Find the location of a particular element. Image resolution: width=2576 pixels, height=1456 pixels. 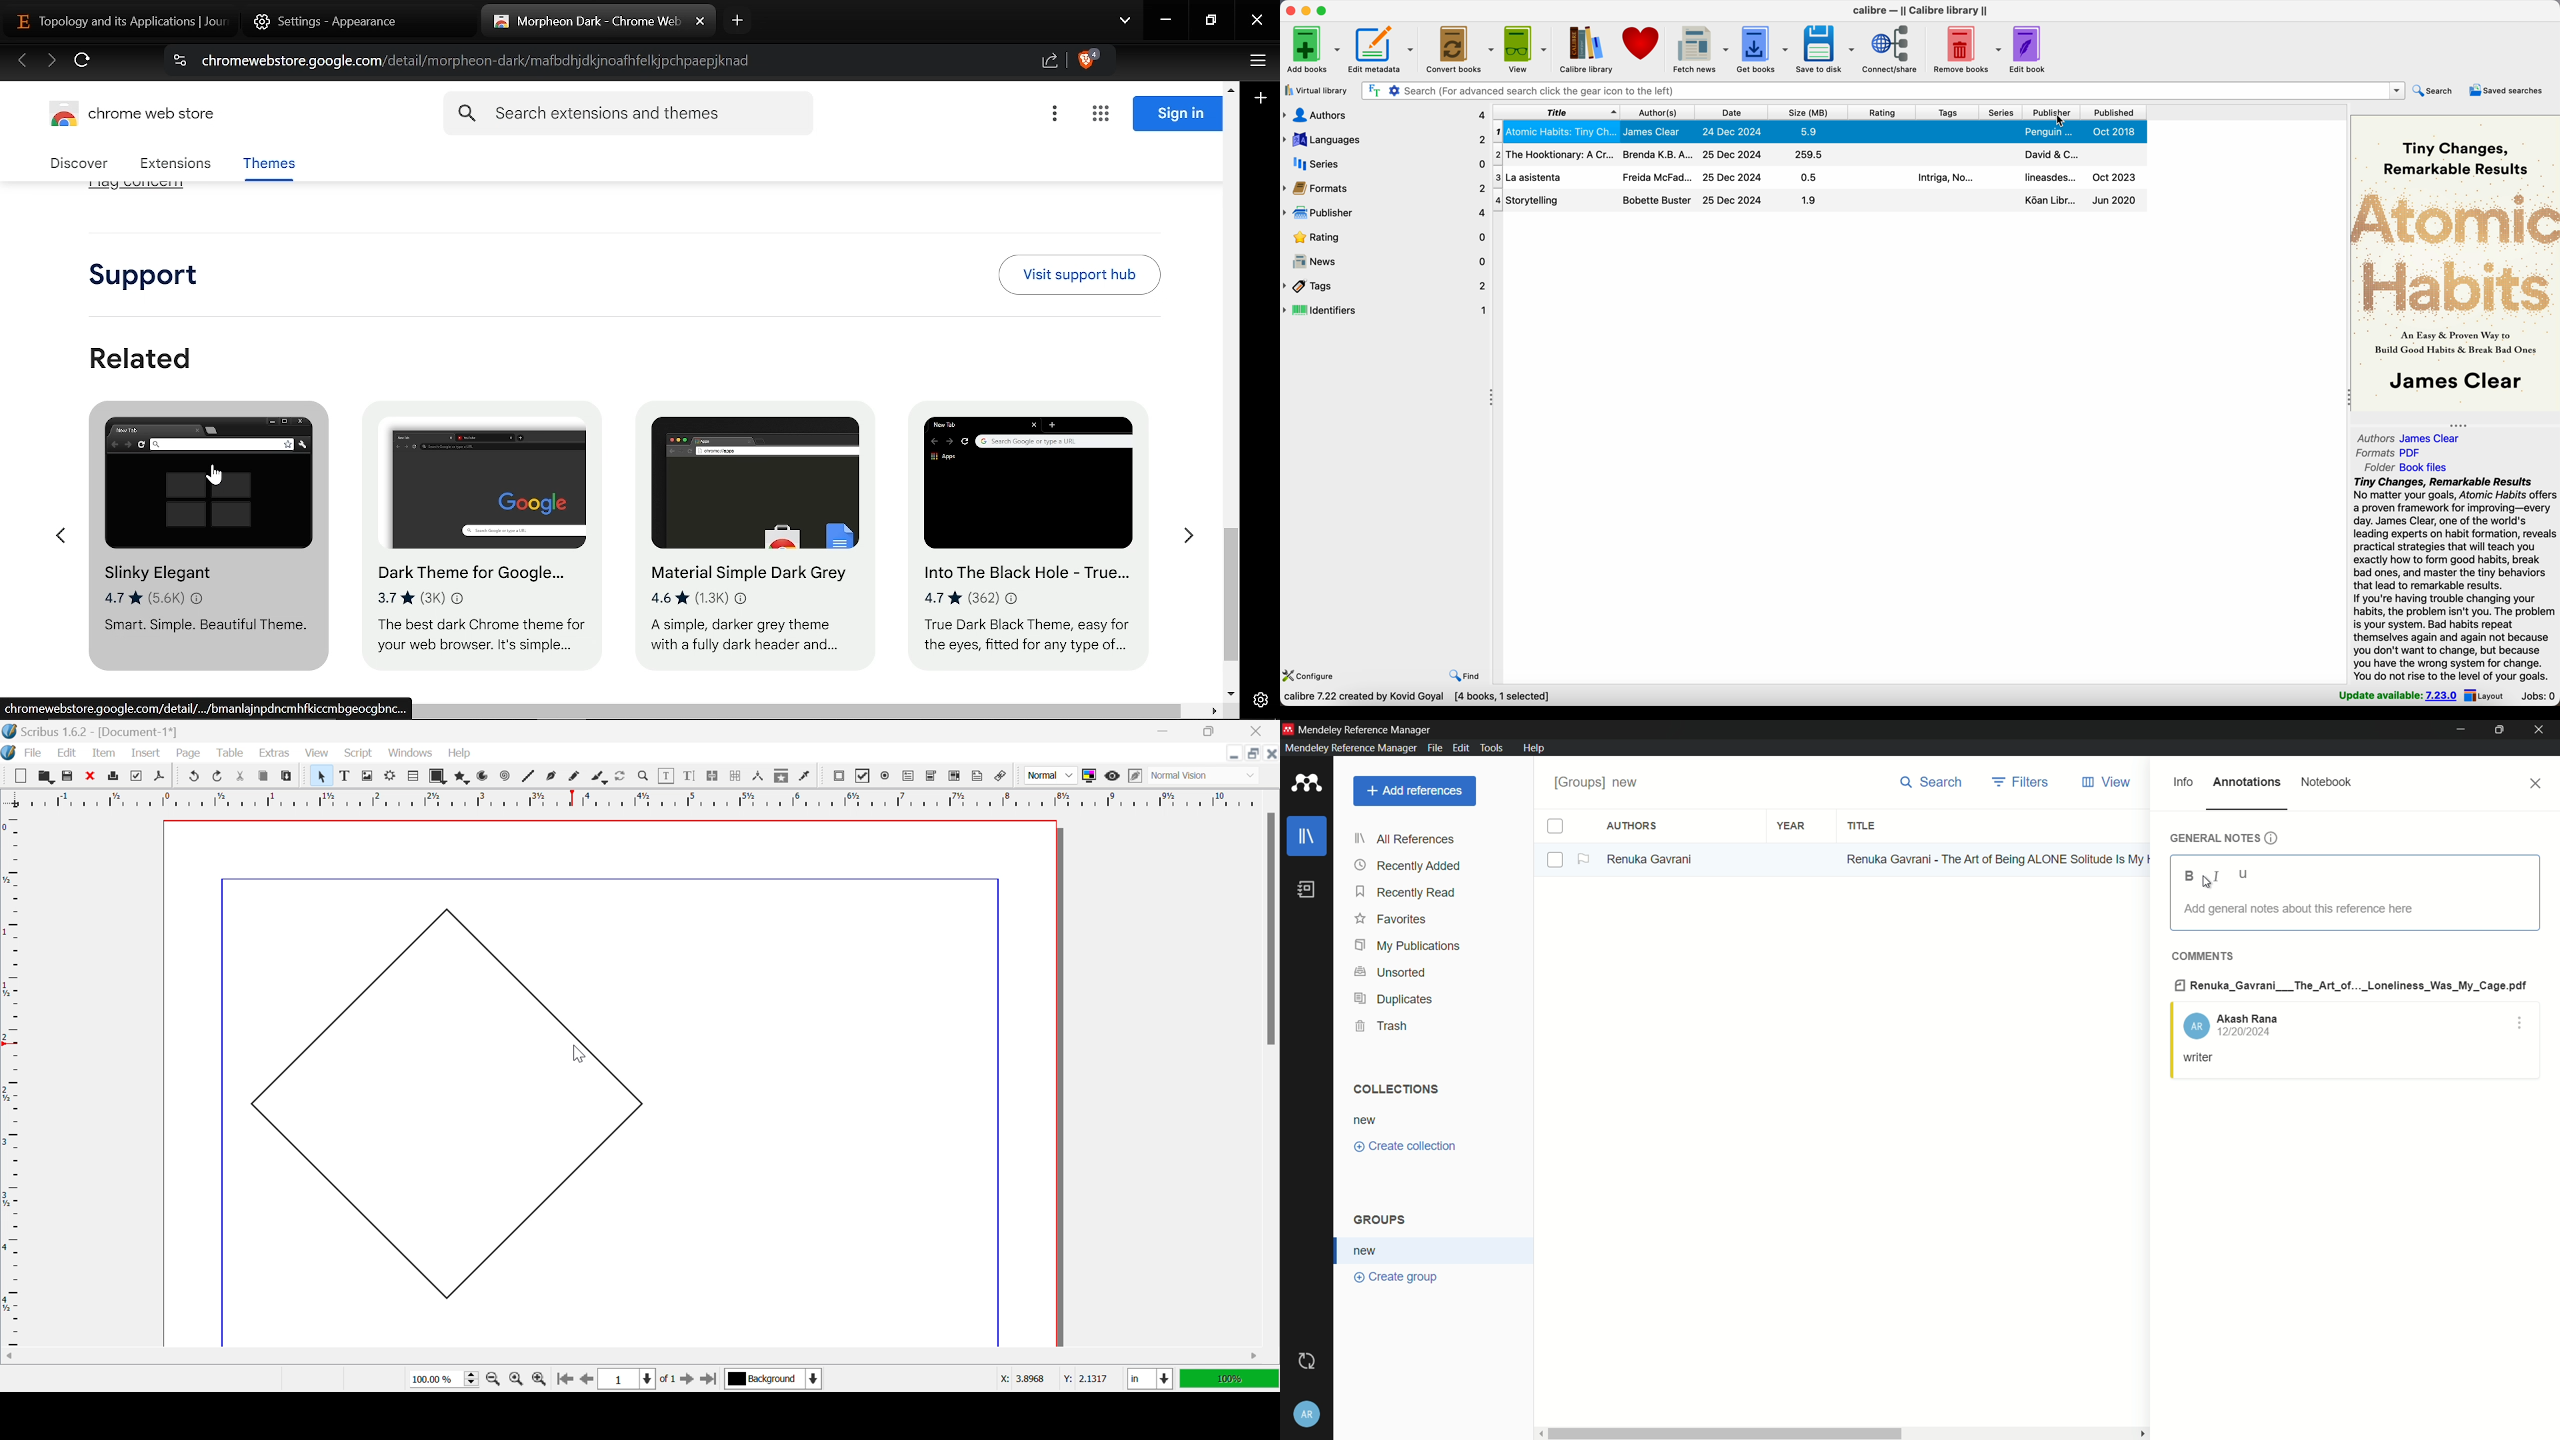

david & C... is located at coordinates (2051, 155).